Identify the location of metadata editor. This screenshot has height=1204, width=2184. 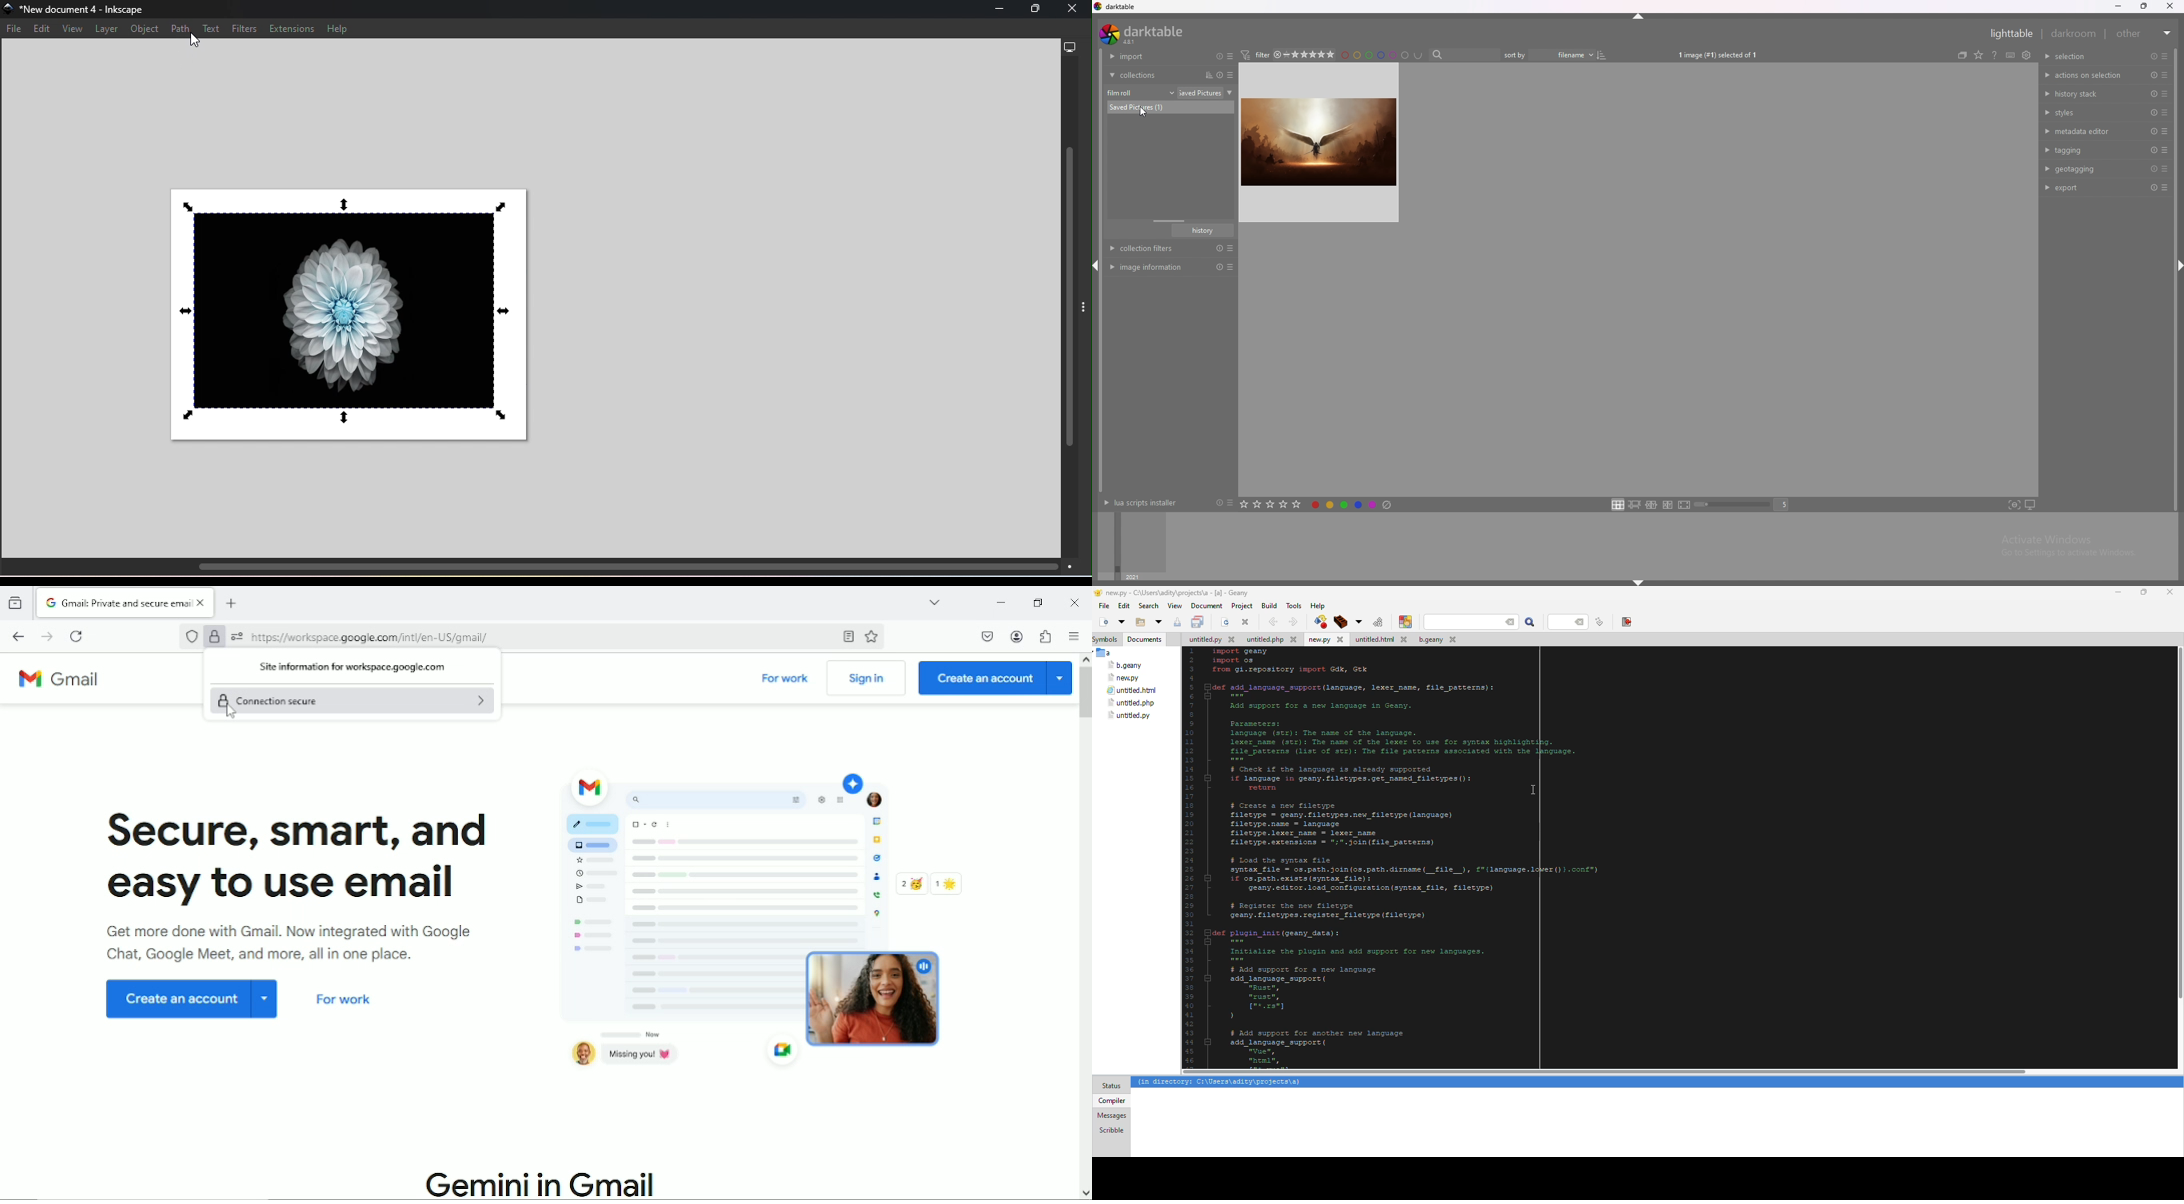
(2087, 131).